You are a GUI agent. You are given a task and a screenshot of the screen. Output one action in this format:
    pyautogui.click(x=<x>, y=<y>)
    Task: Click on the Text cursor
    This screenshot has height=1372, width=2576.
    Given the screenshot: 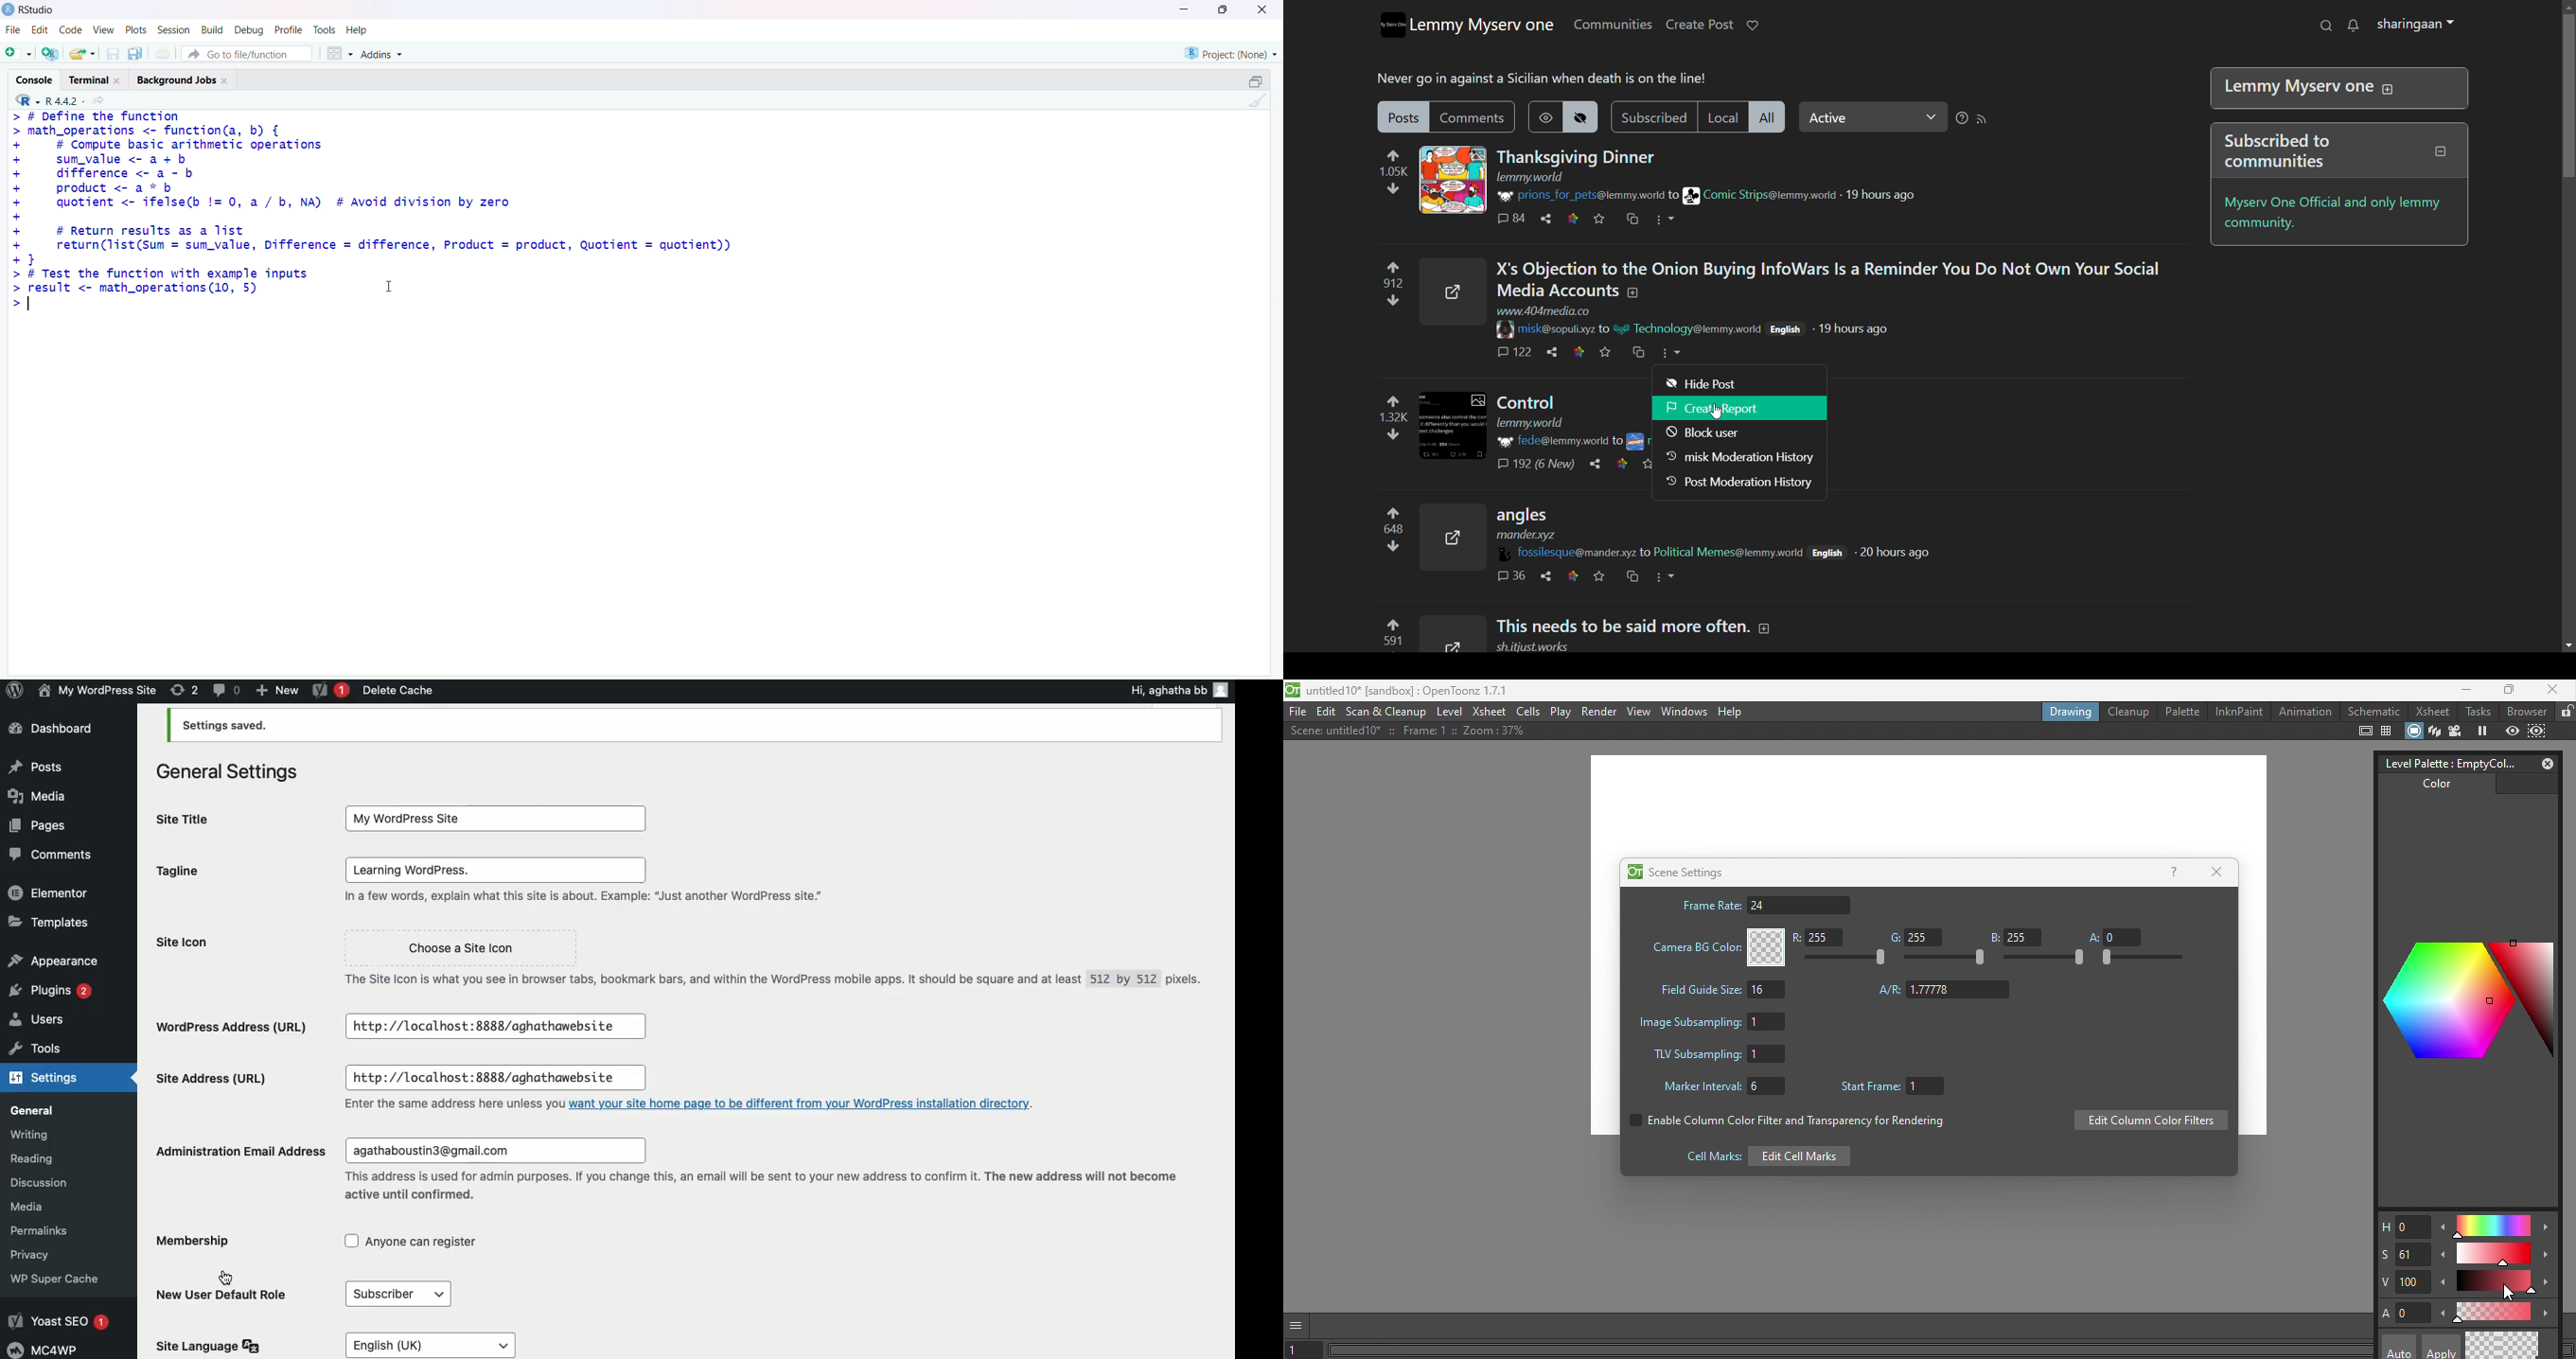 What is the action you would take?
    pyautogui.click(x=393, y=285)
    